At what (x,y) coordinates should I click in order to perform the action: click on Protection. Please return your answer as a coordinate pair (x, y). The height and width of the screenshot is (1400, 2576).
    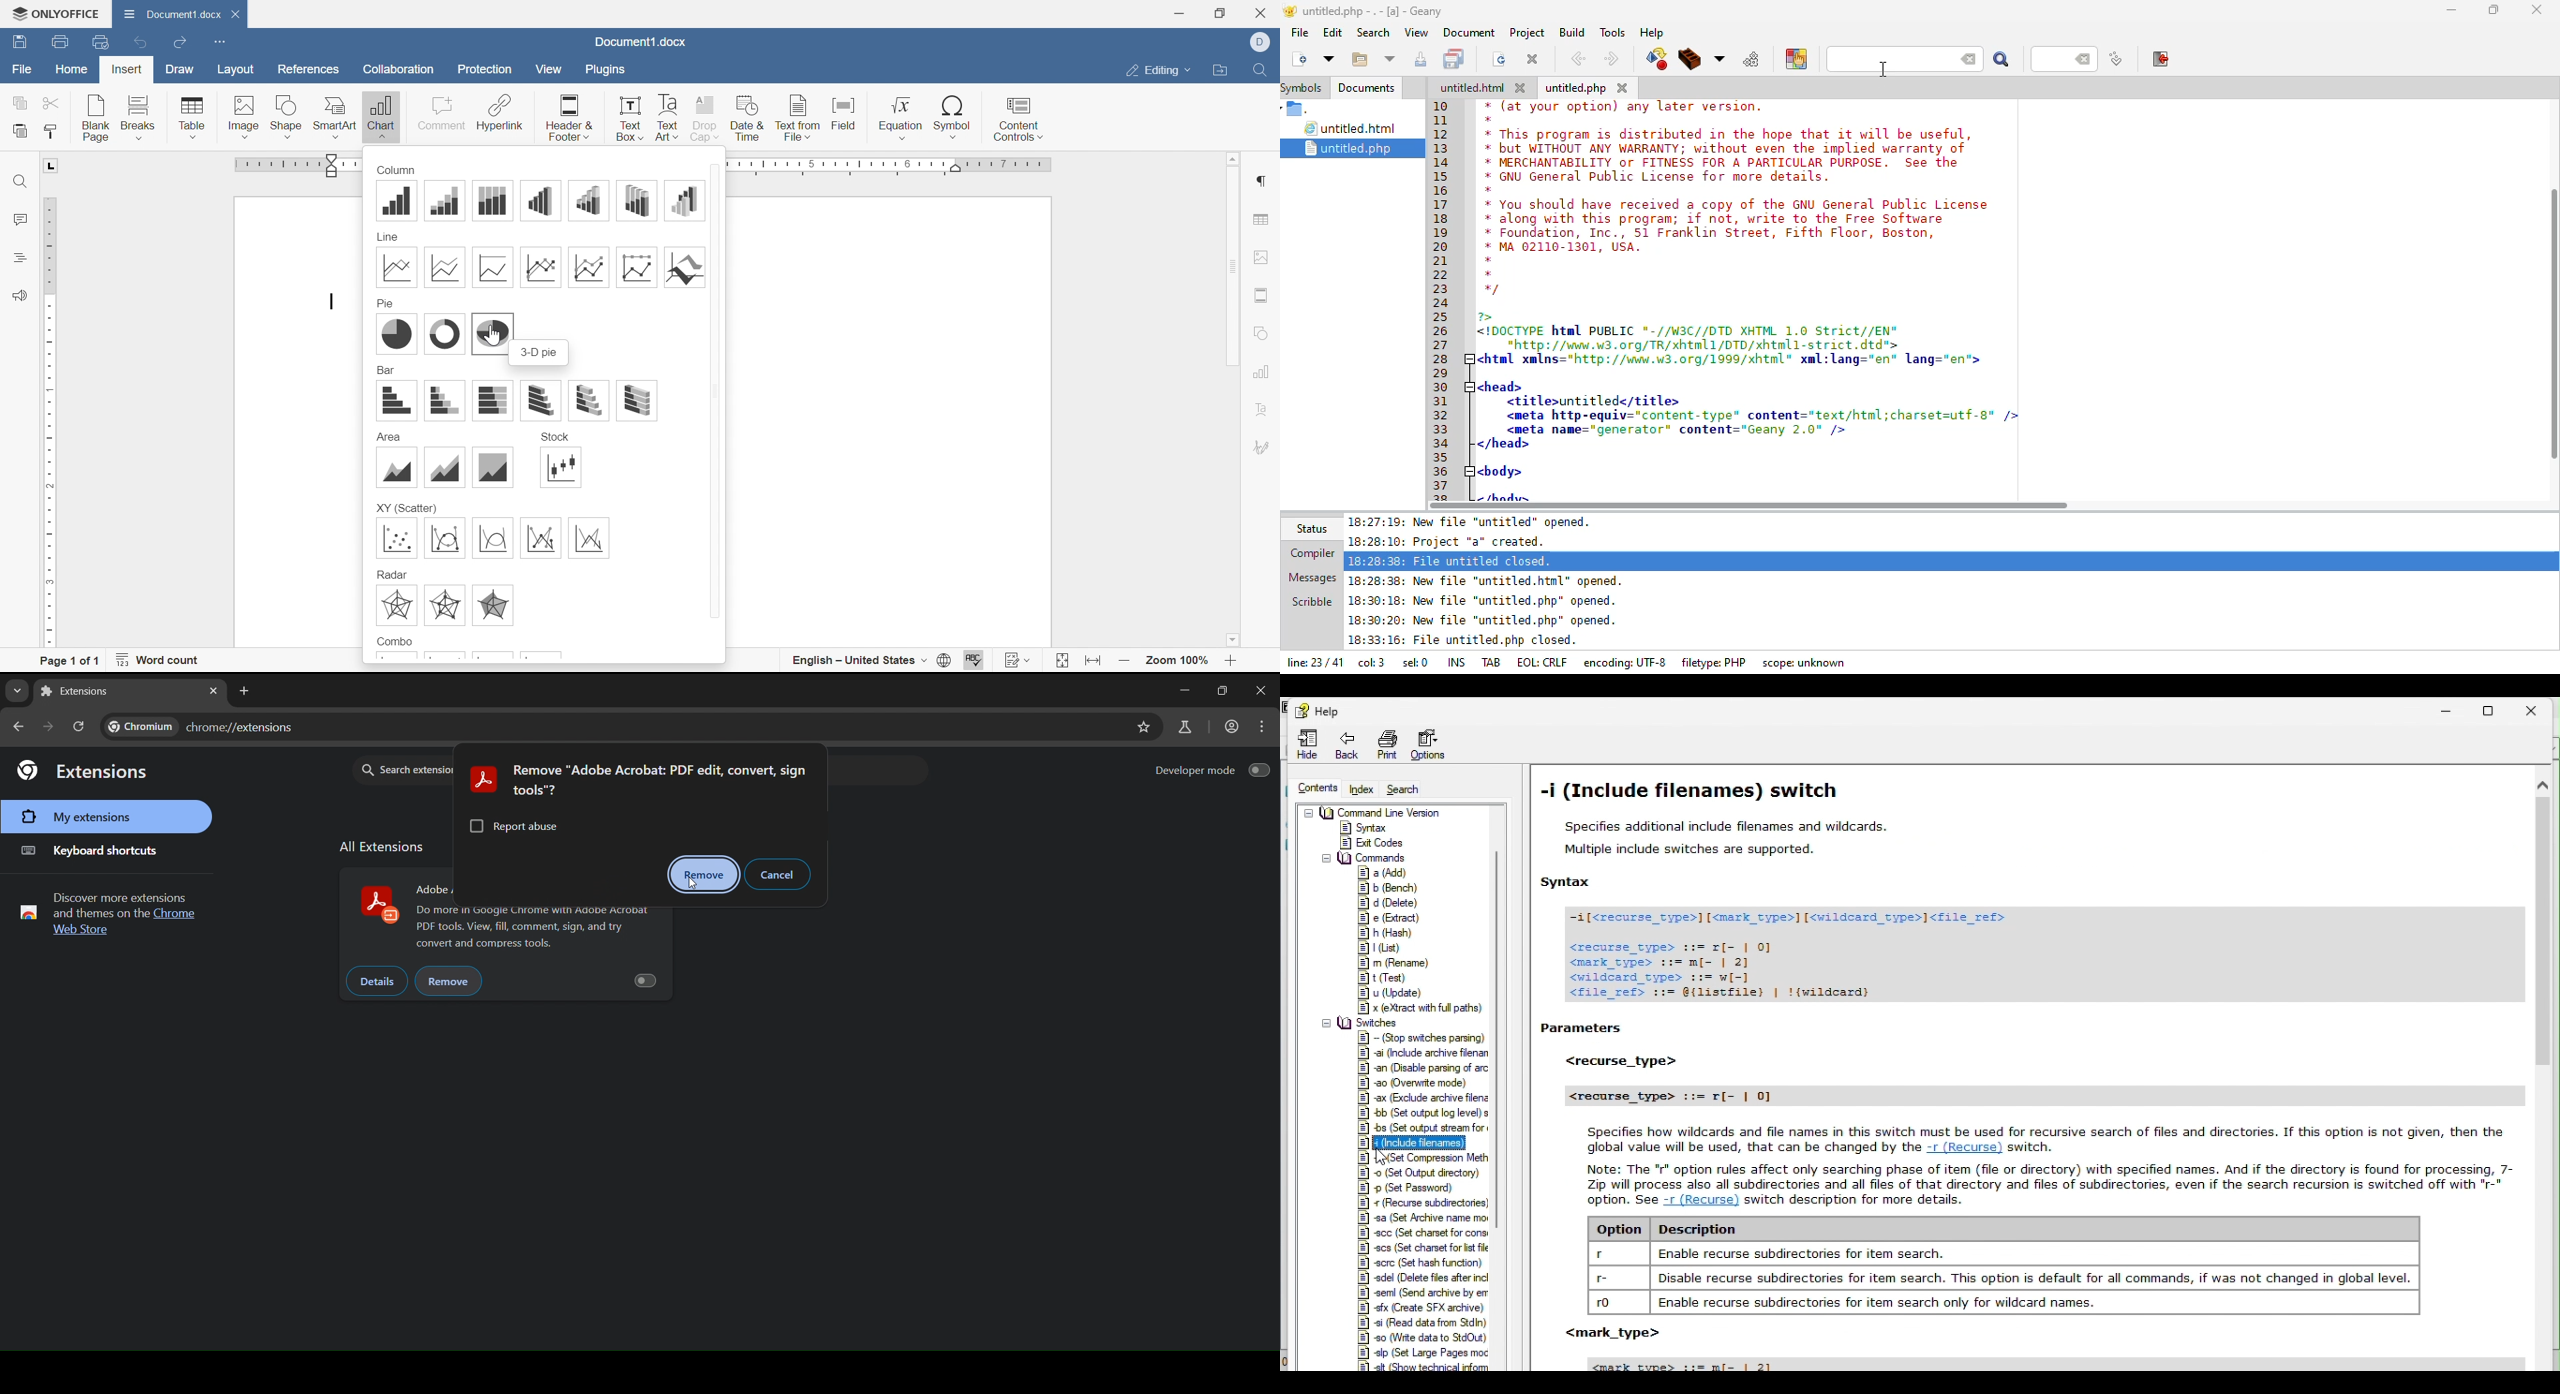
    Looking at the image, I should click on (487, 70).